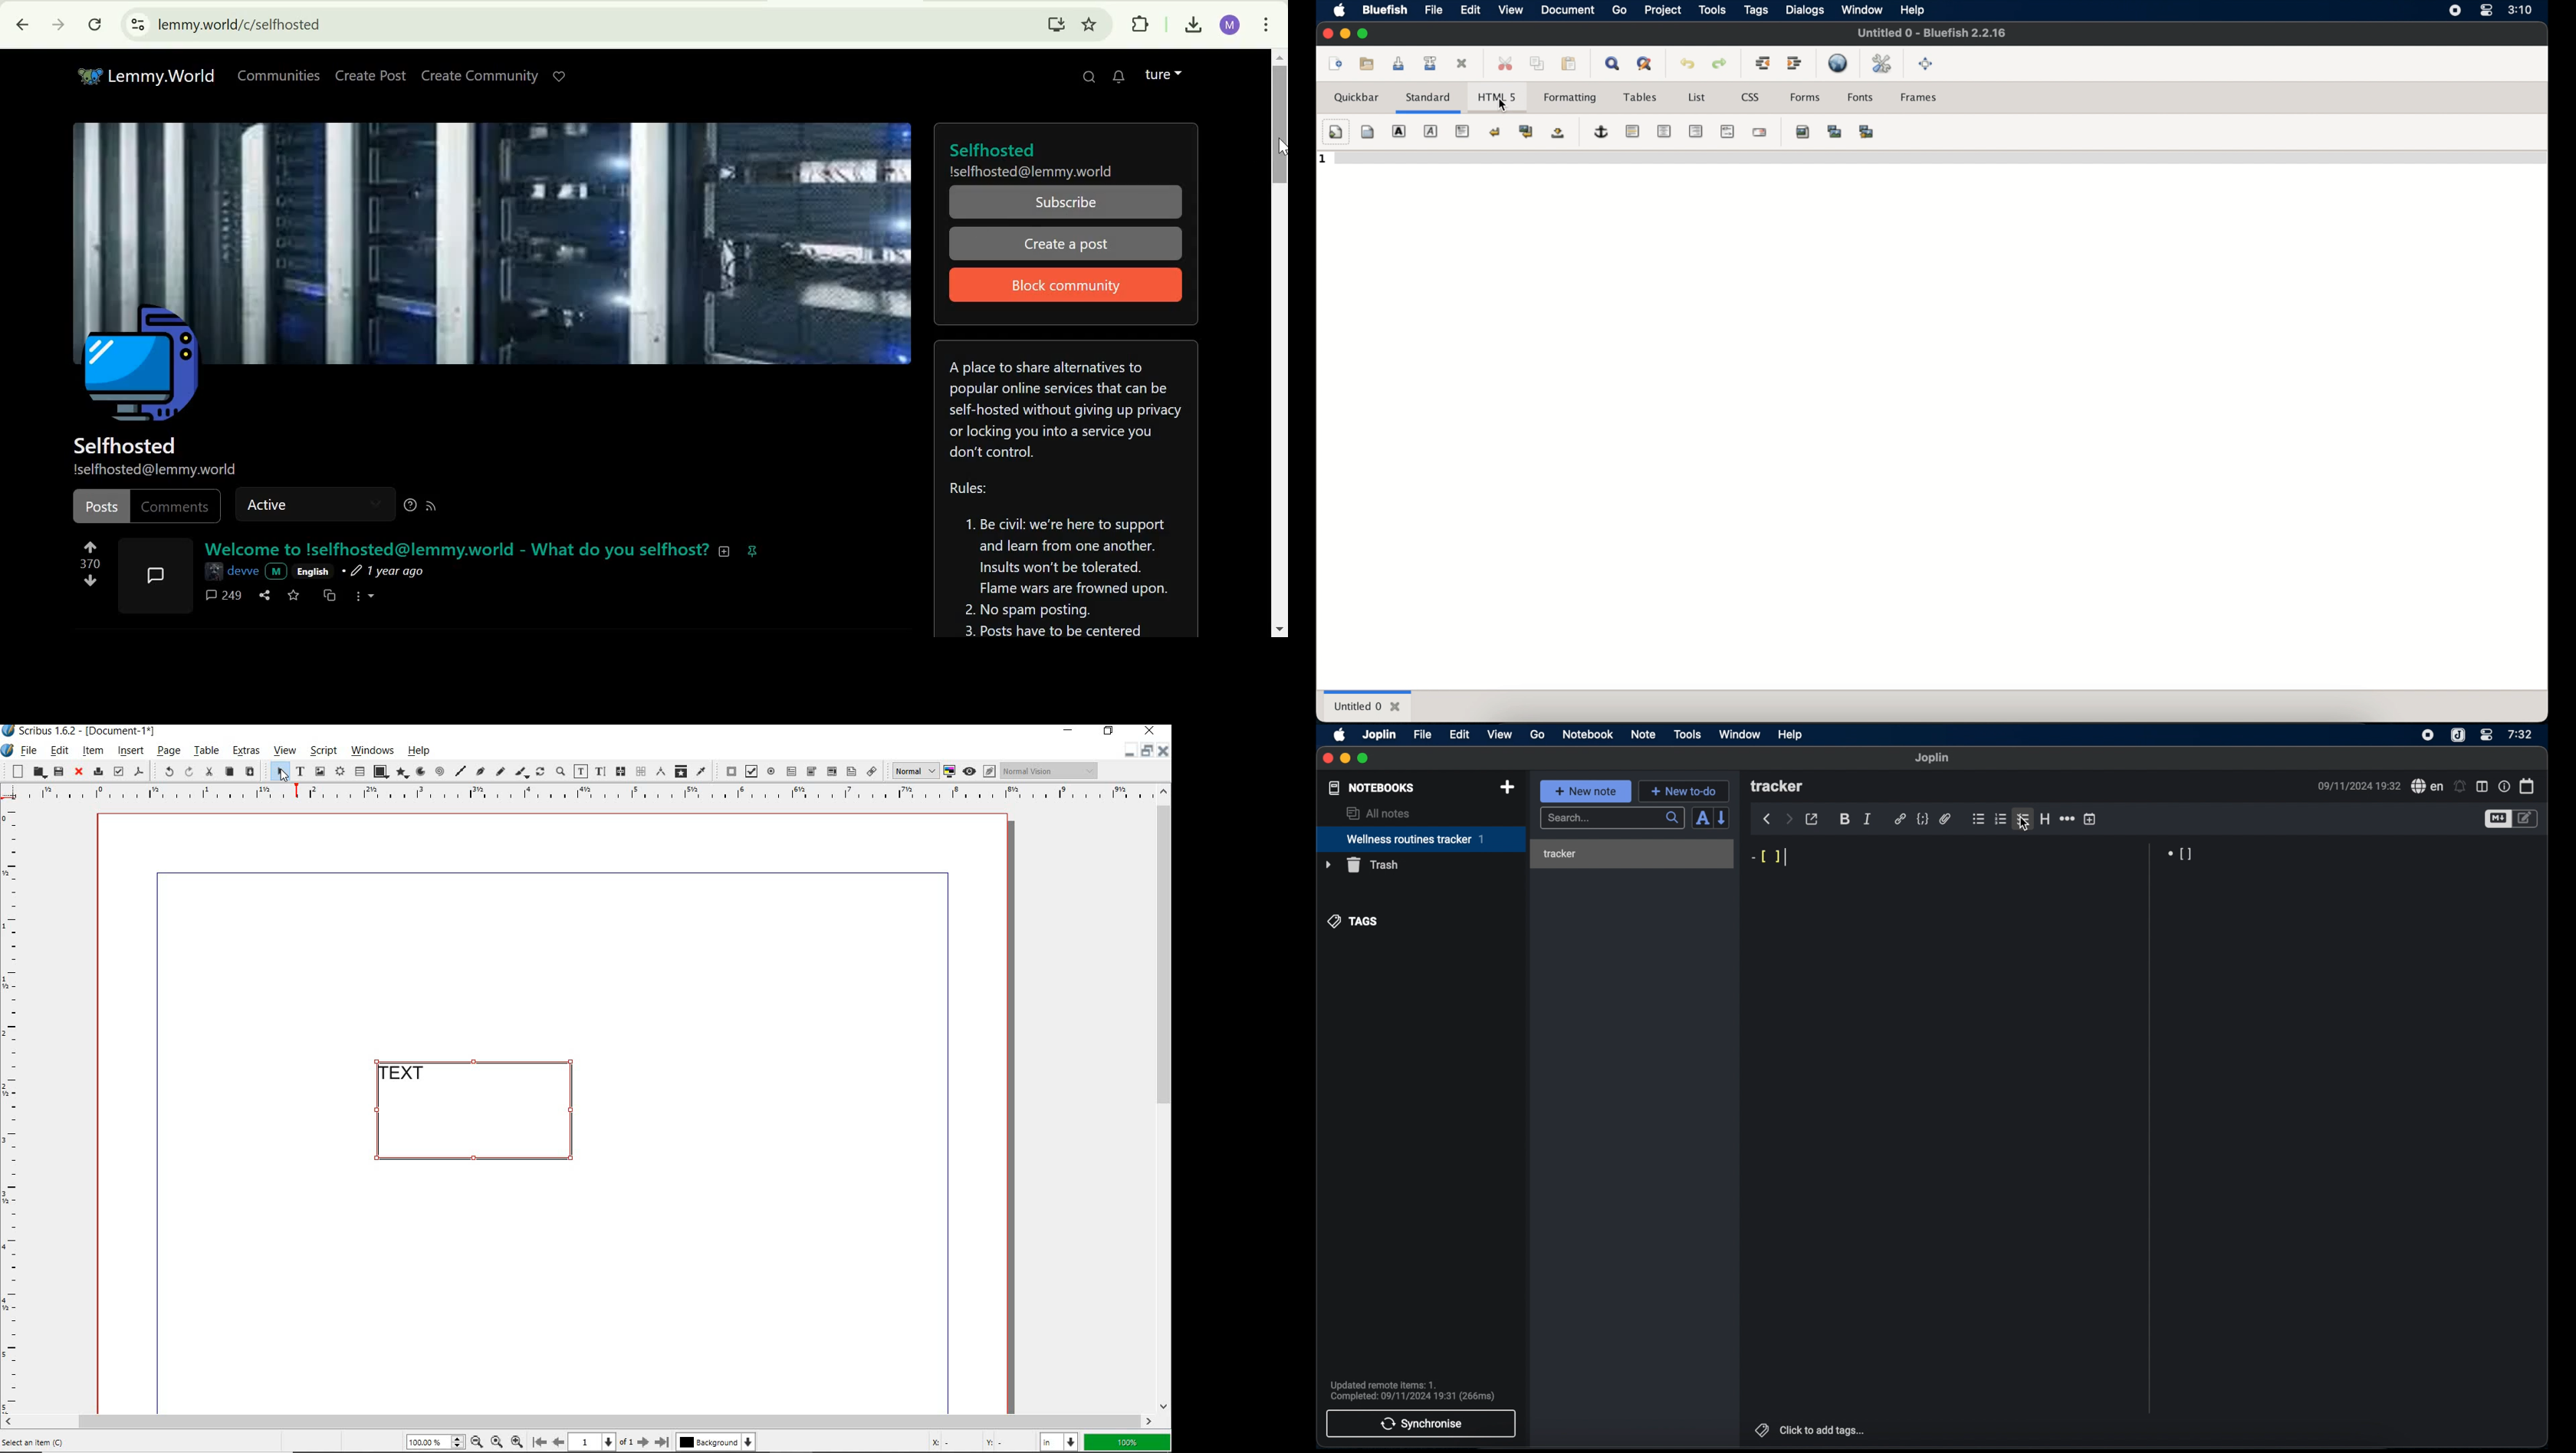 The width and height of the screenshot is (2576, 1456). I want to click on edit contents of frame, so click(580, 773).